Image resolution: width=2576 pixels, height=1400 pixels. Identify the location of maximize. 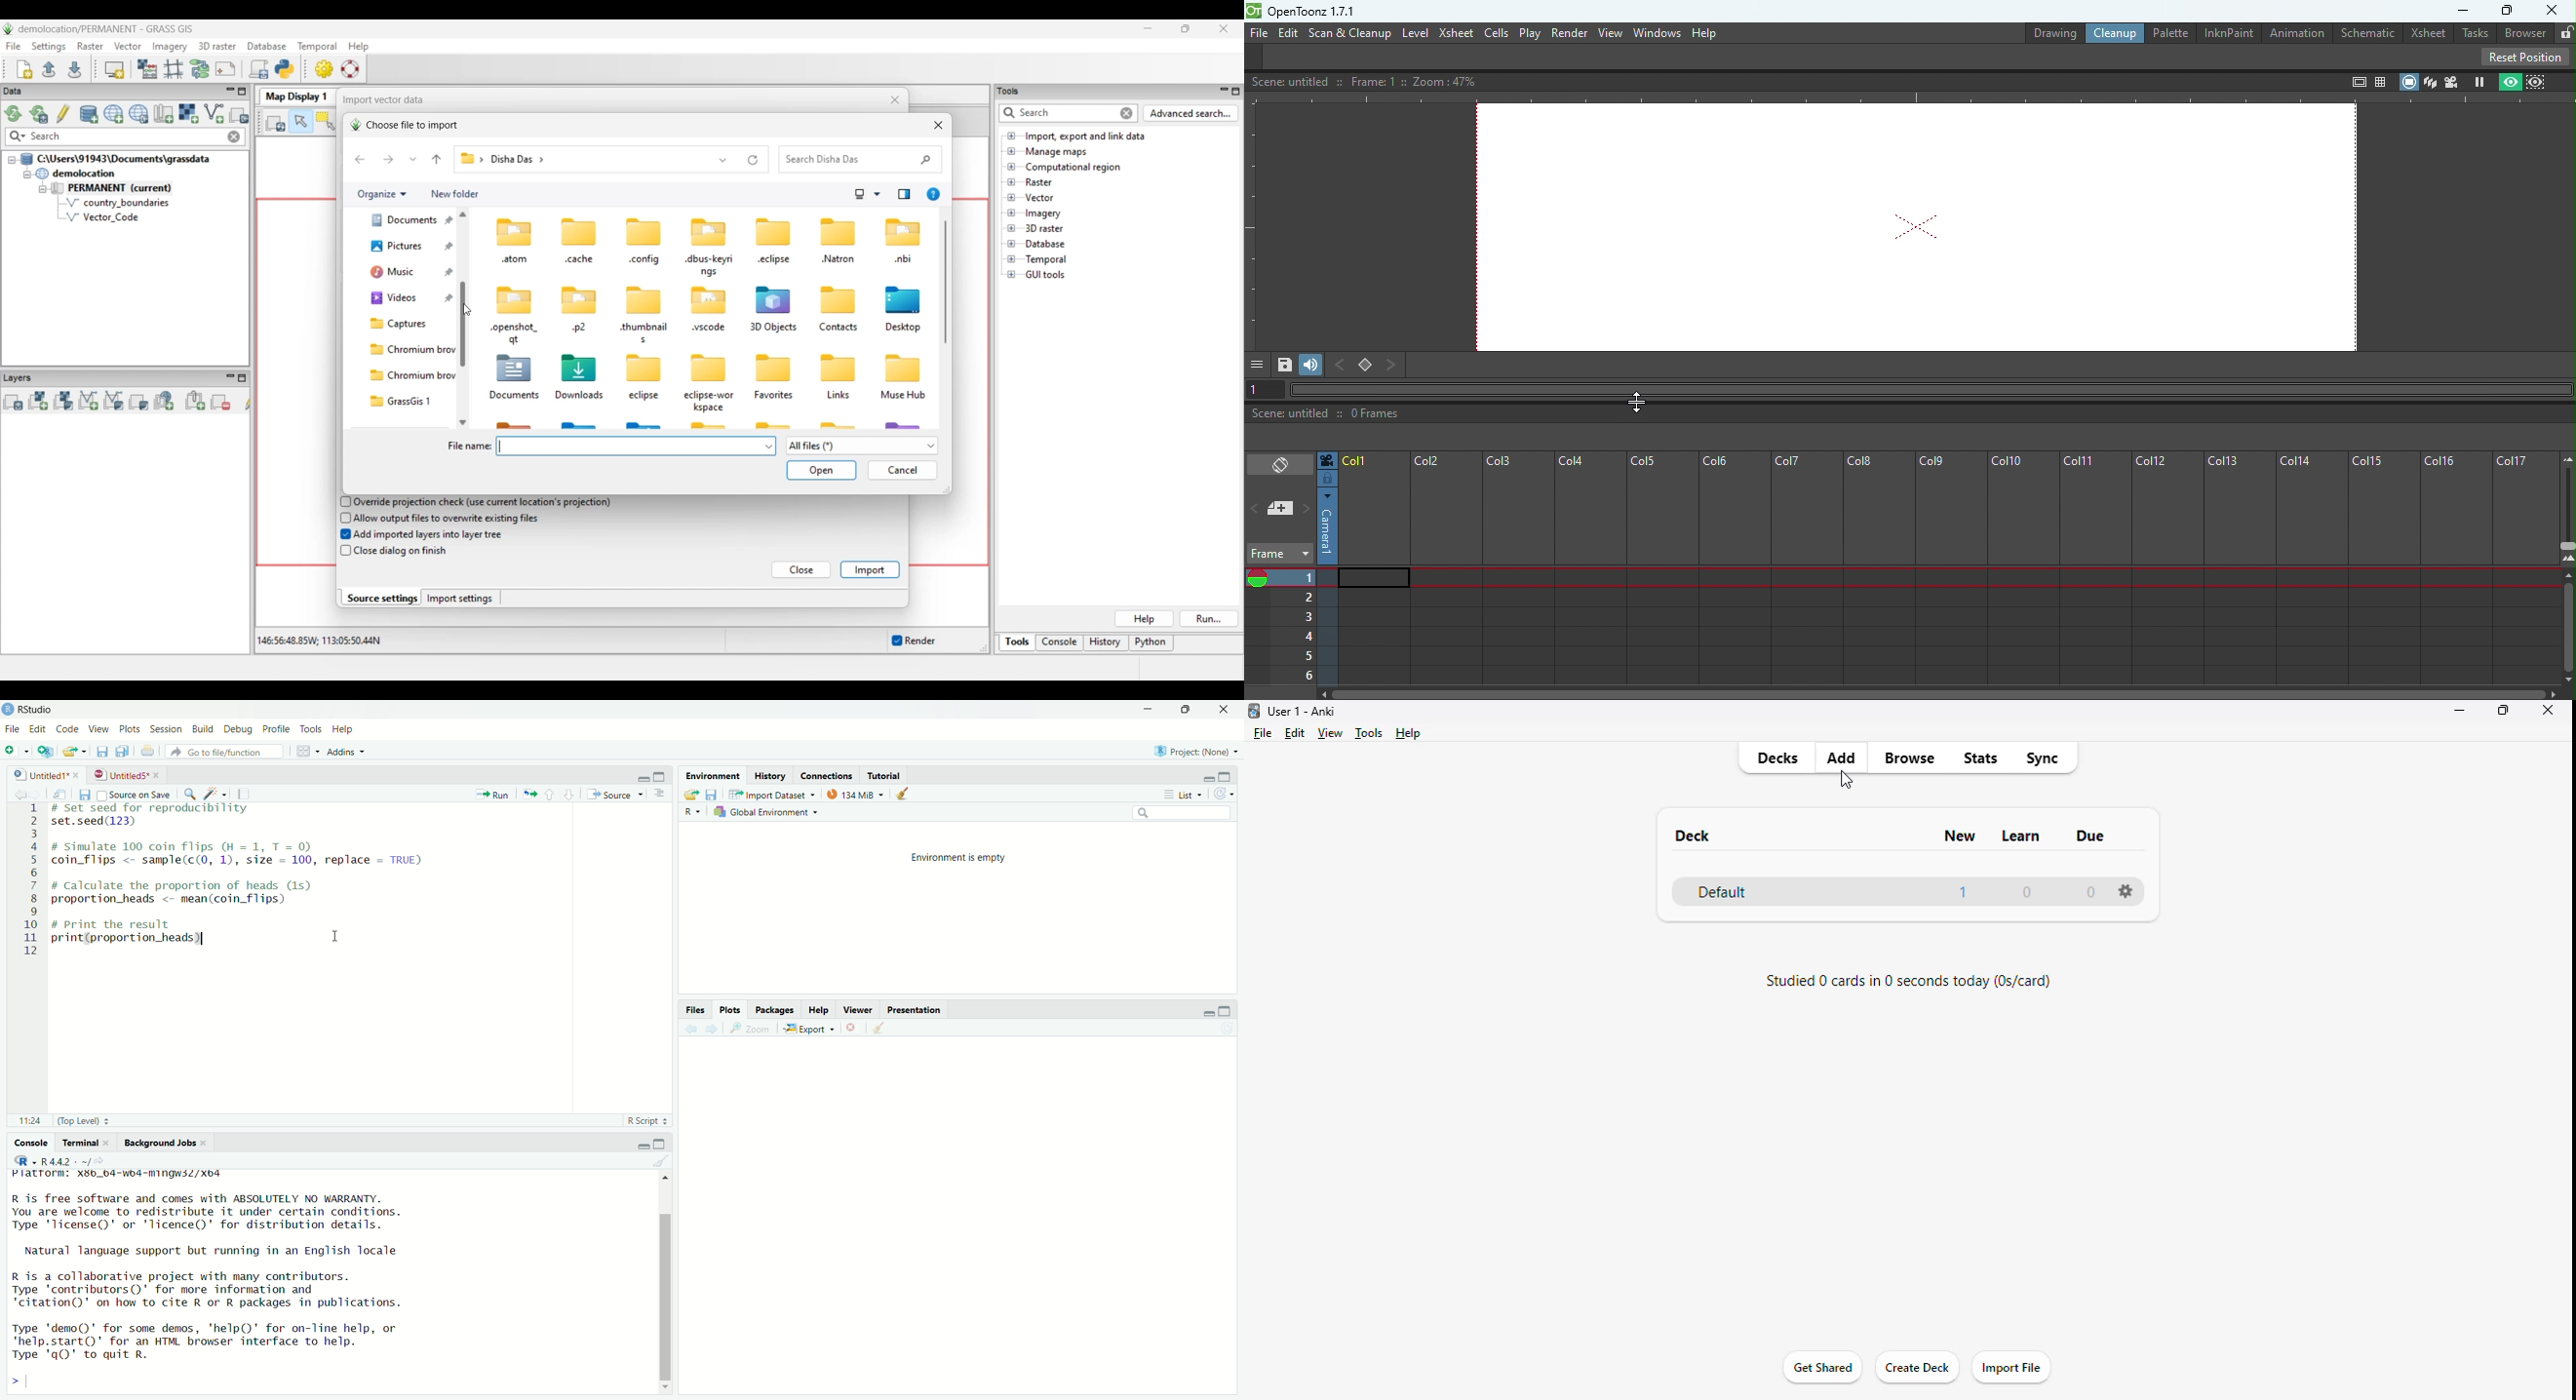
(2504, 710).